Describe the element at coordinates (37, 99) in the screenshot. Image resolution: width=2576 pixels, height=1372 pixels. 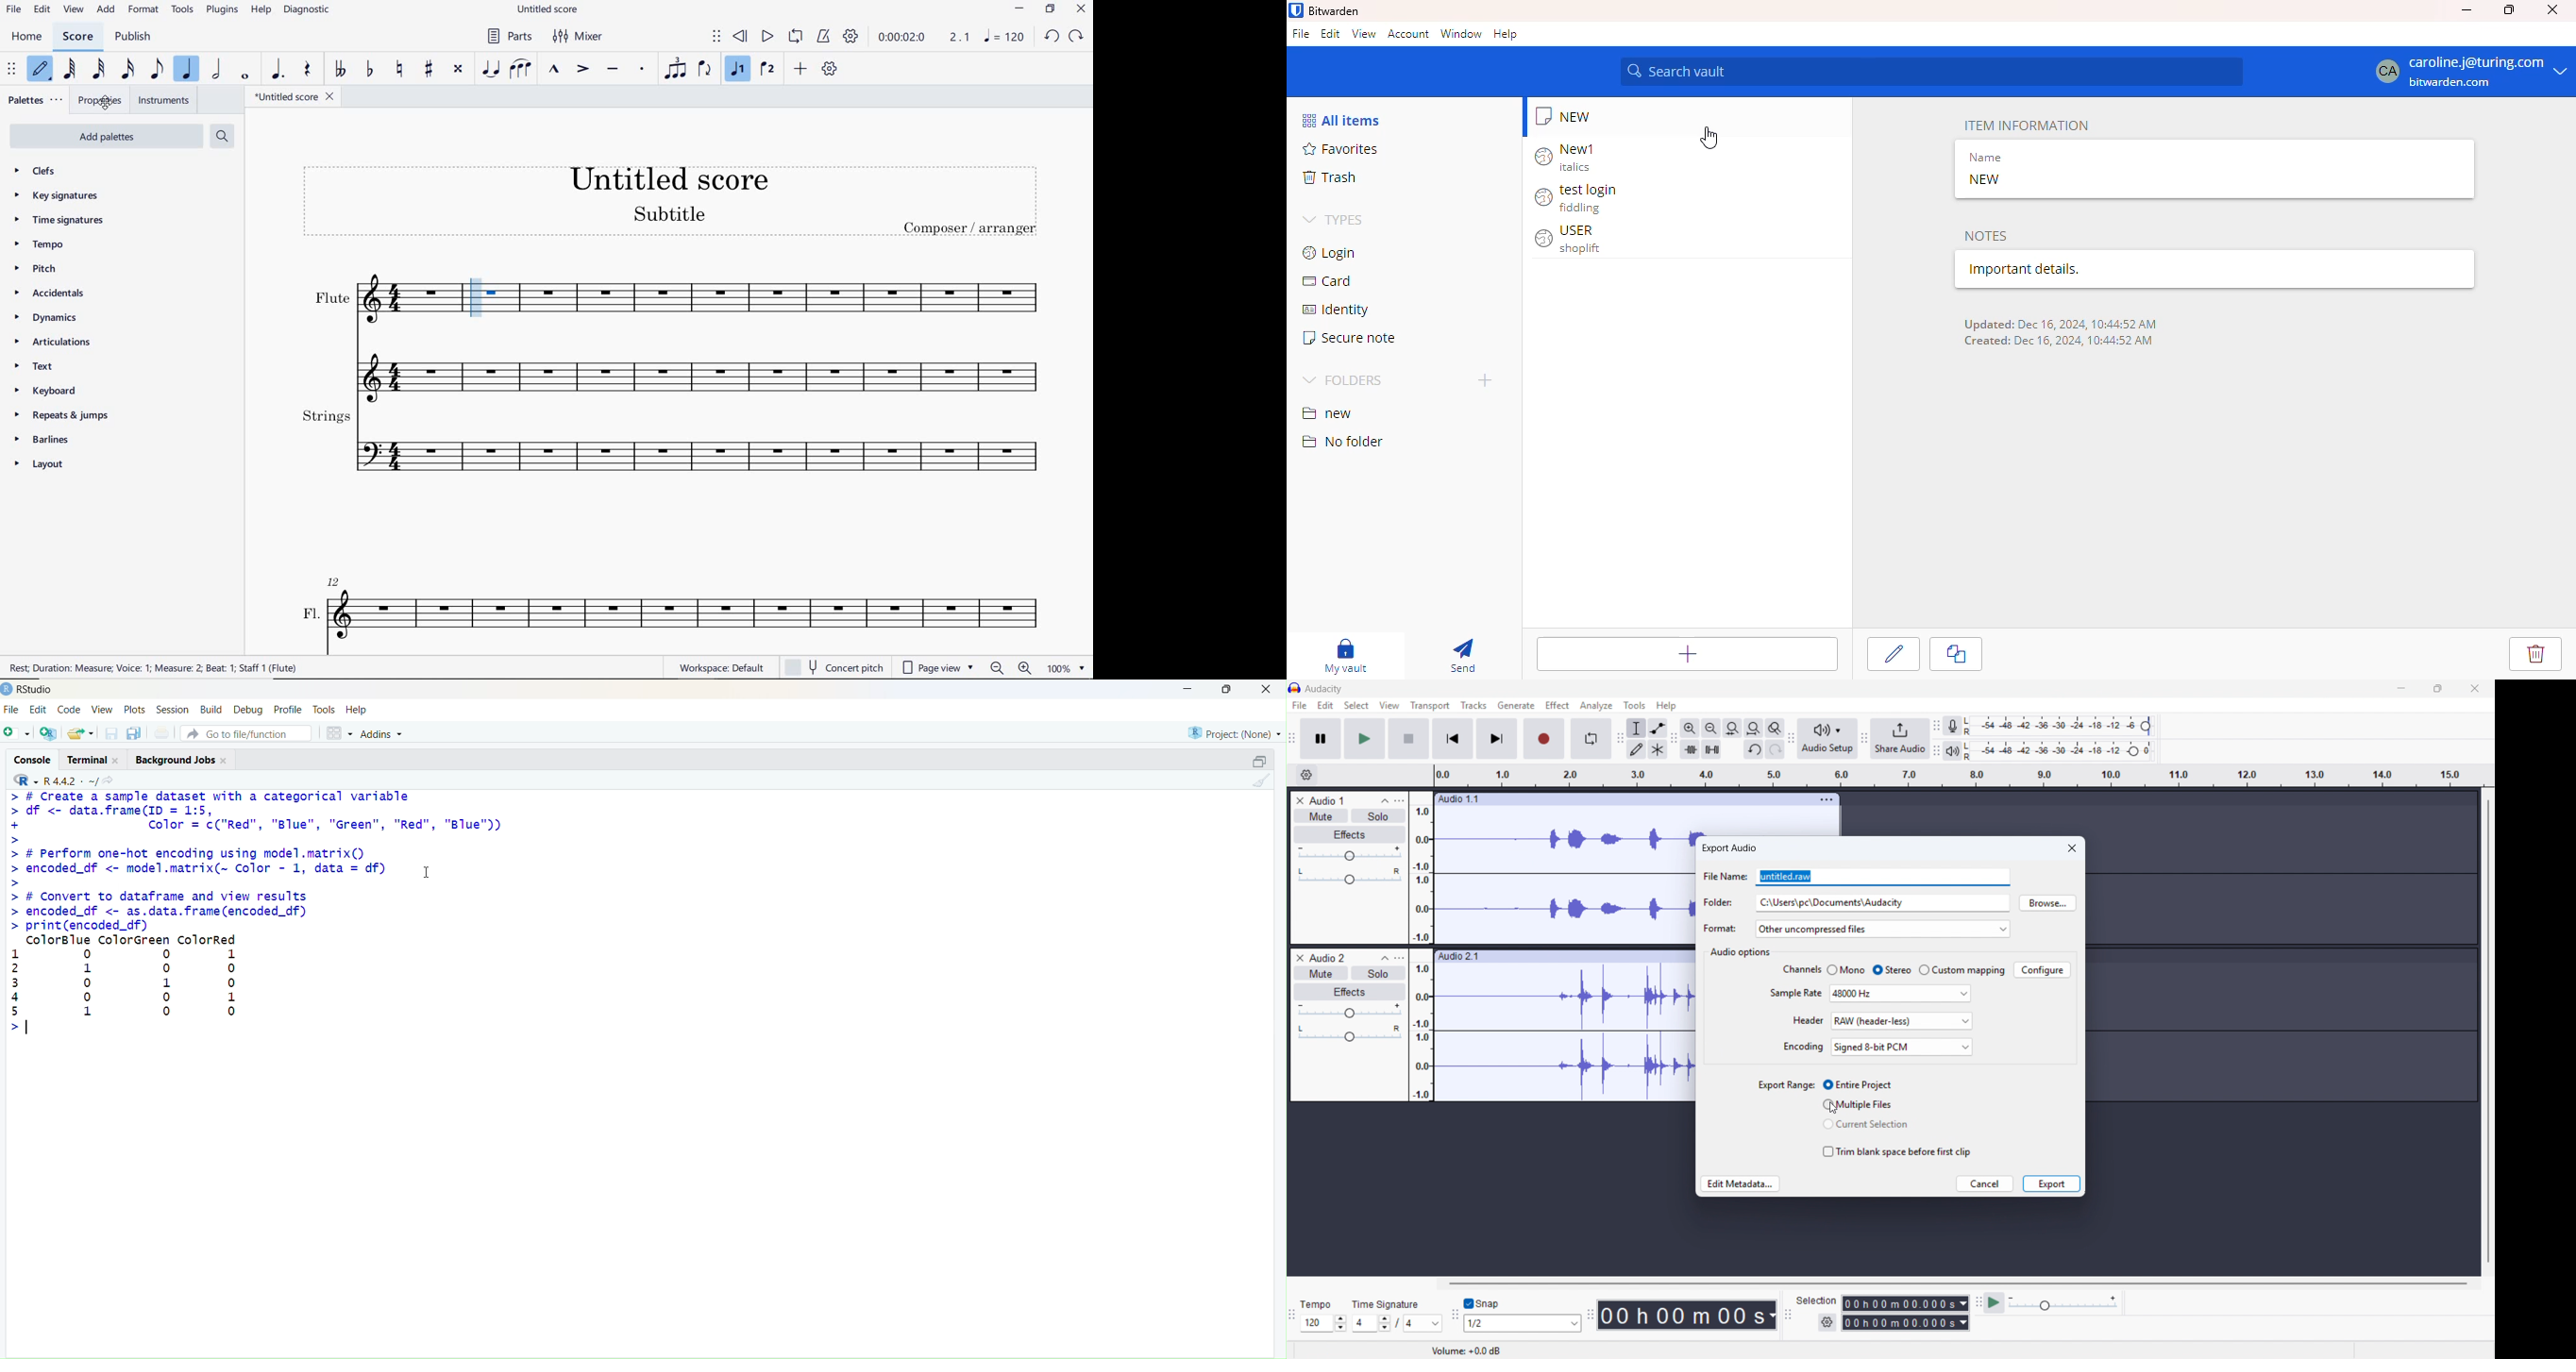
I see `PALETTES` at that location.